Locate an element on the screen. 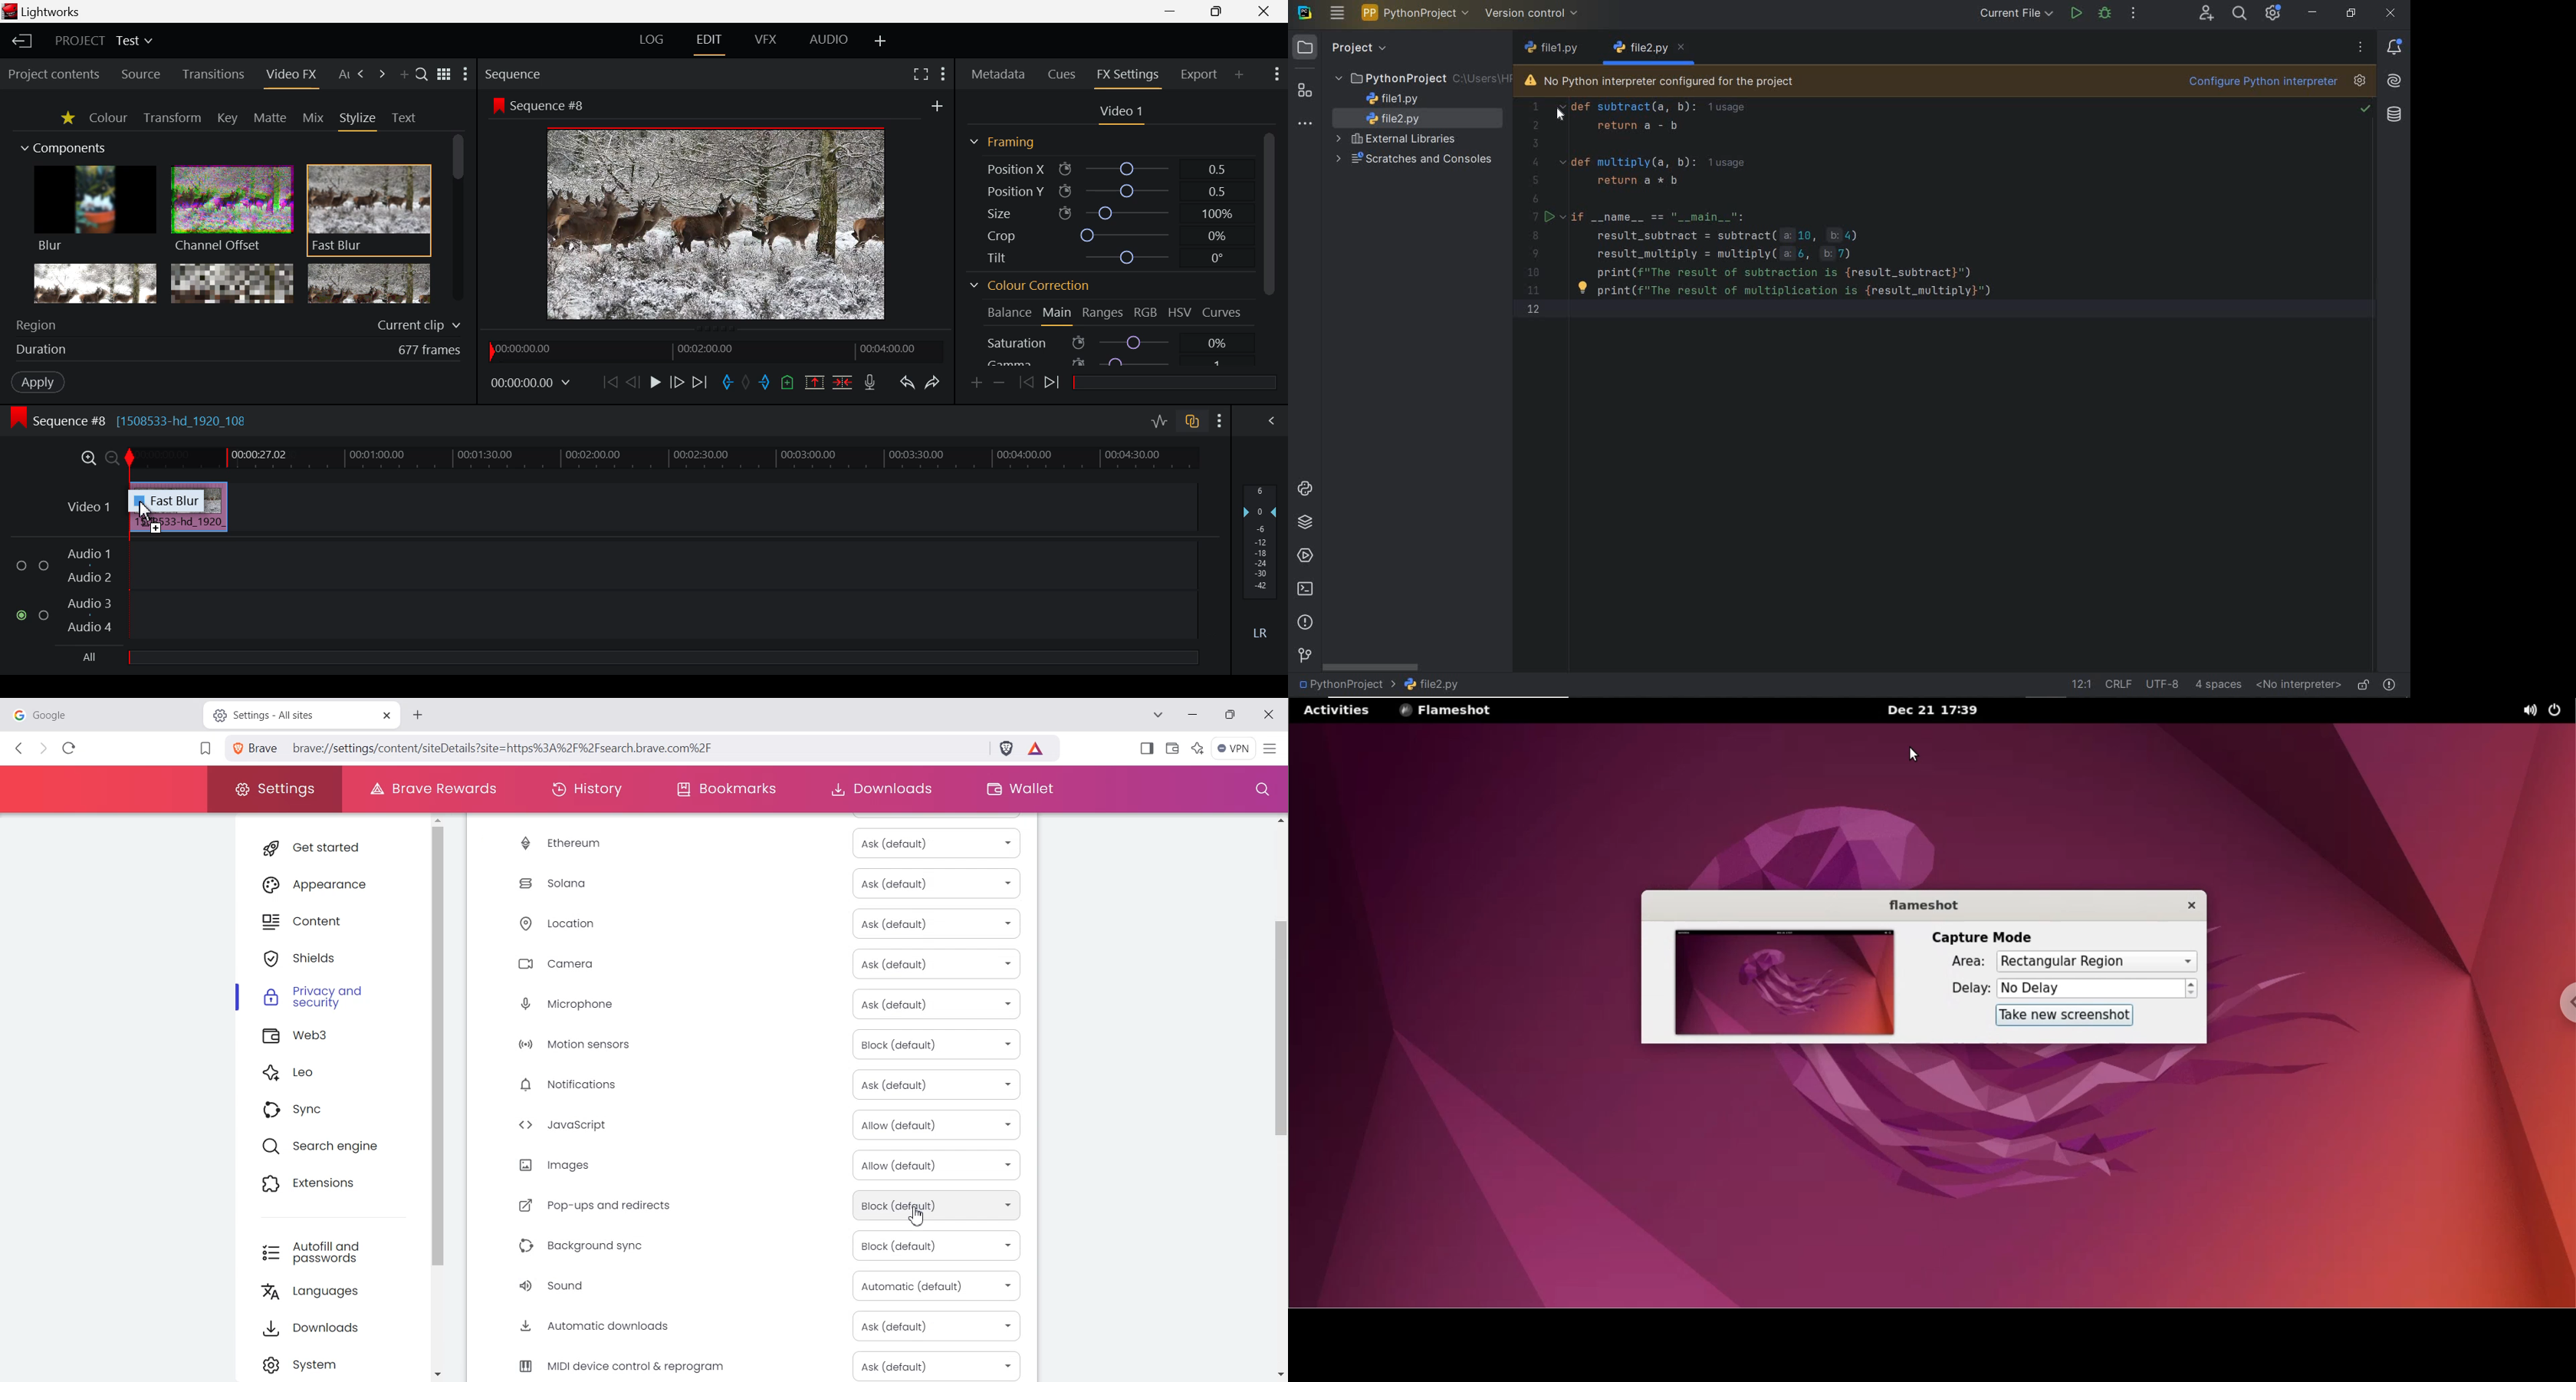 The image size is (2576, 1400). capture area types dropdown is located at coordinates (2096, 961).